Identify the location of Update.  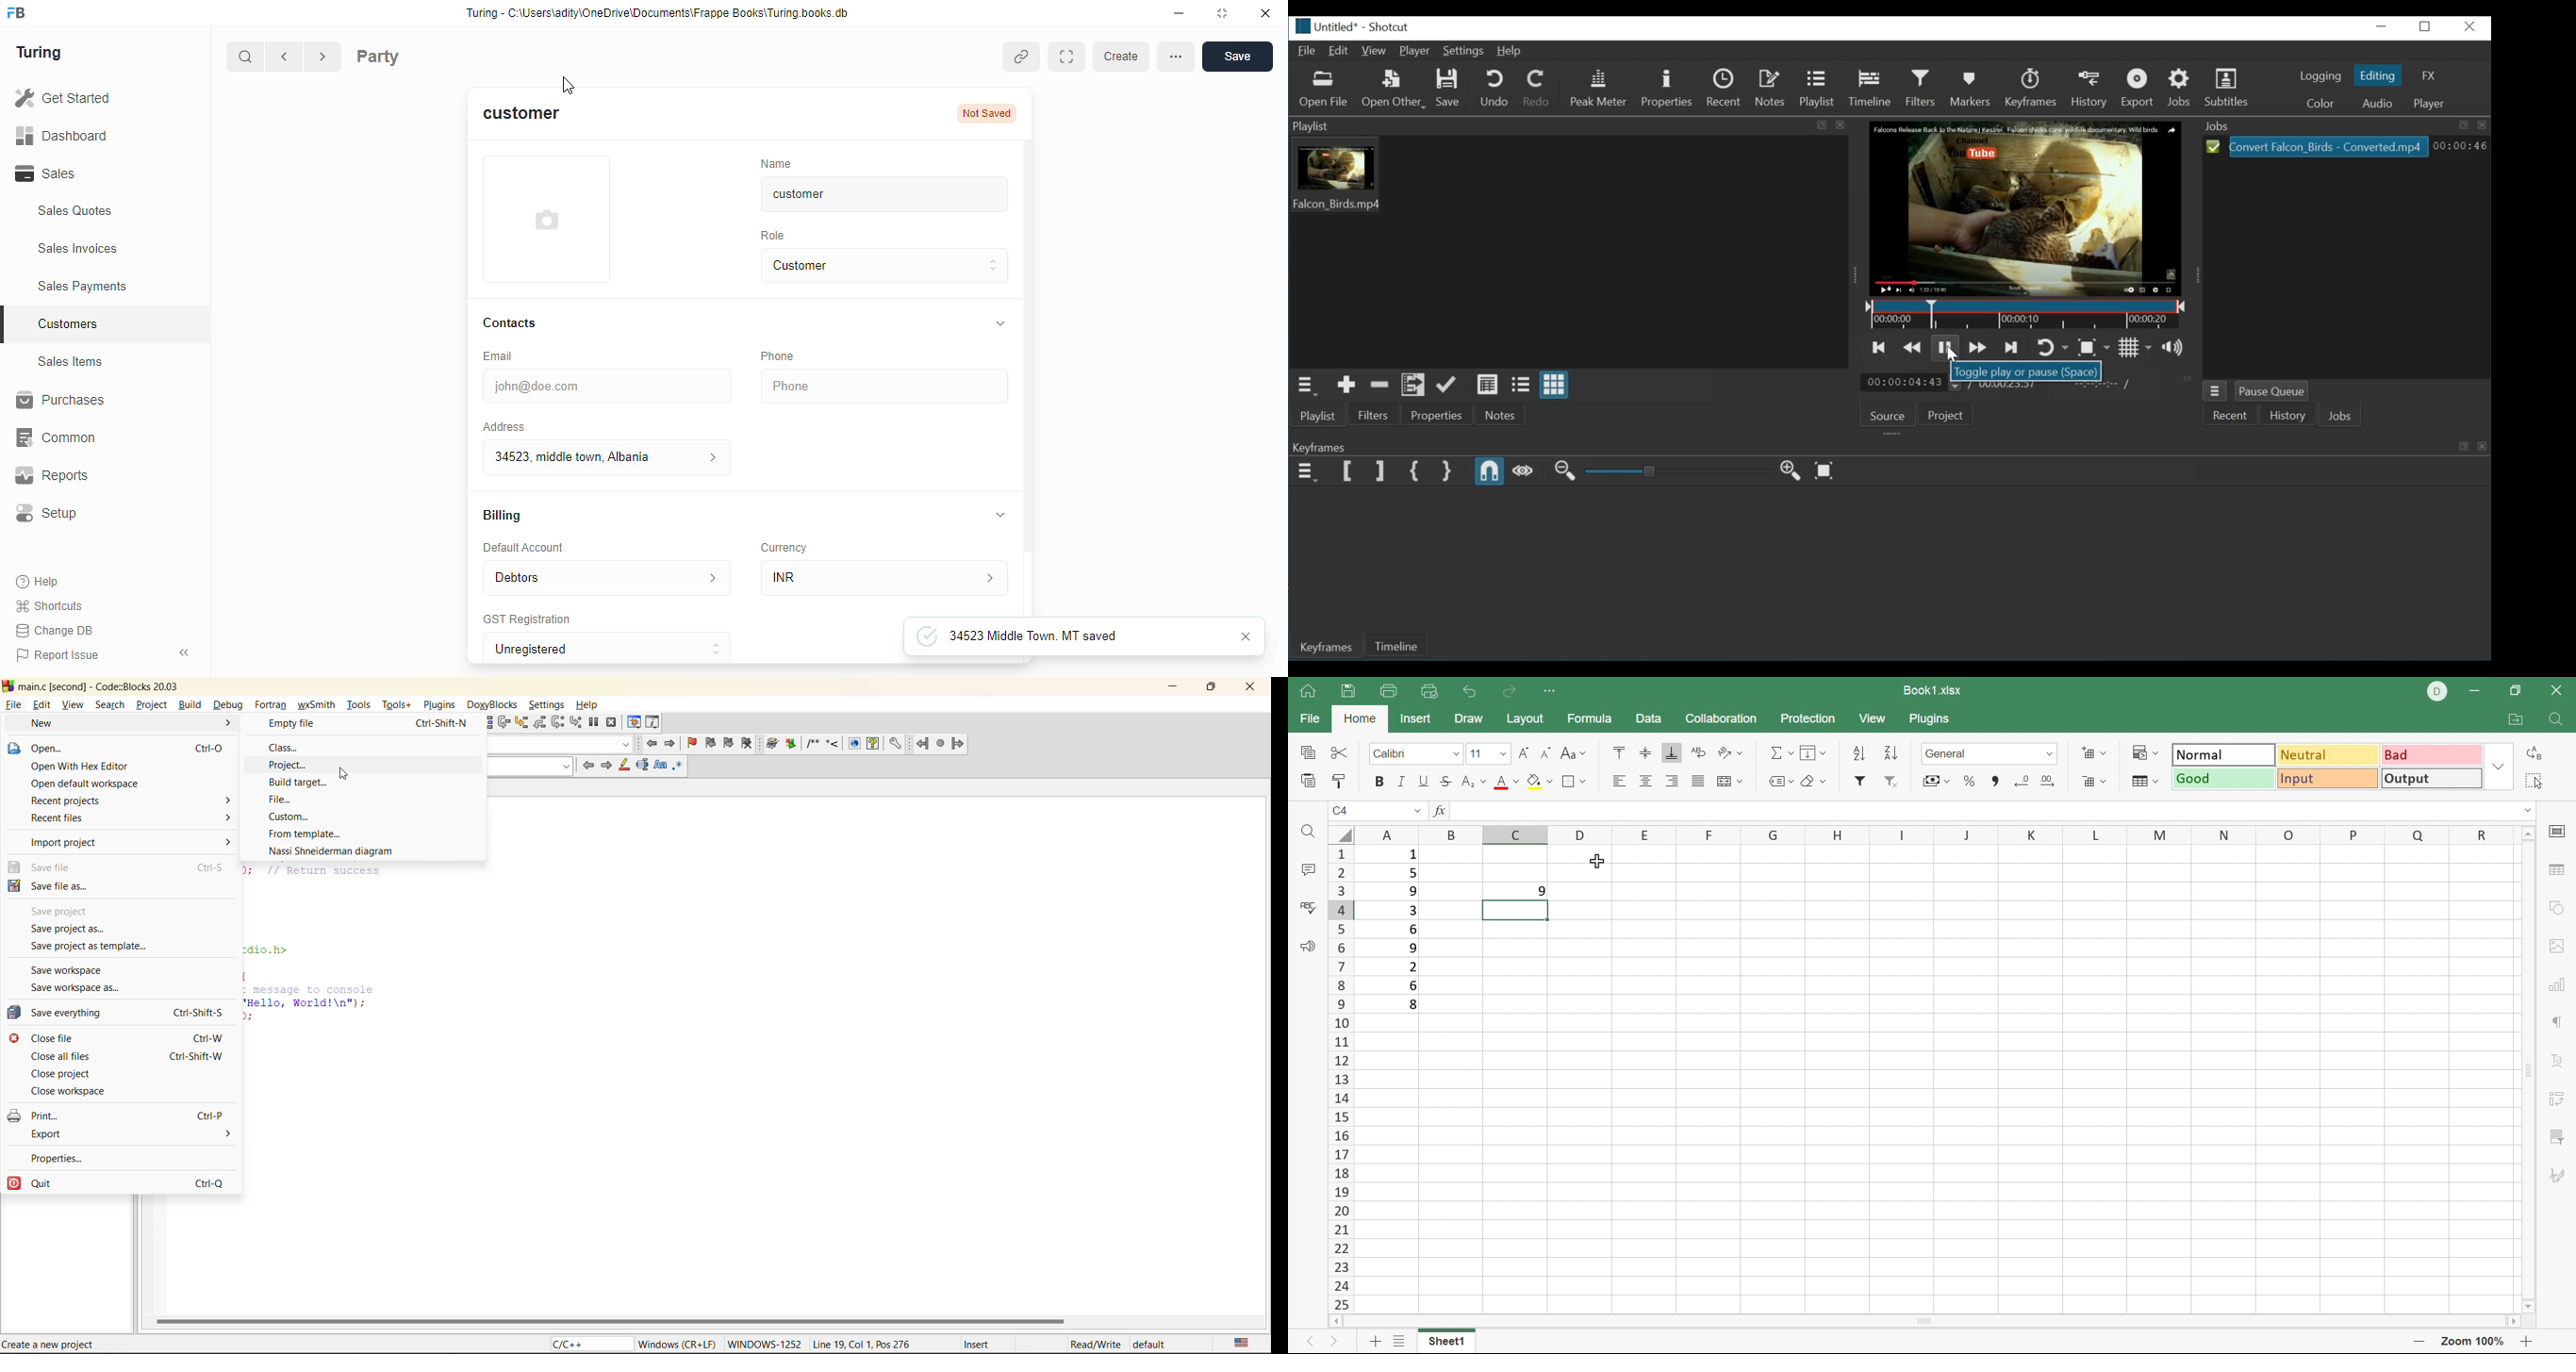
(1447, 386).